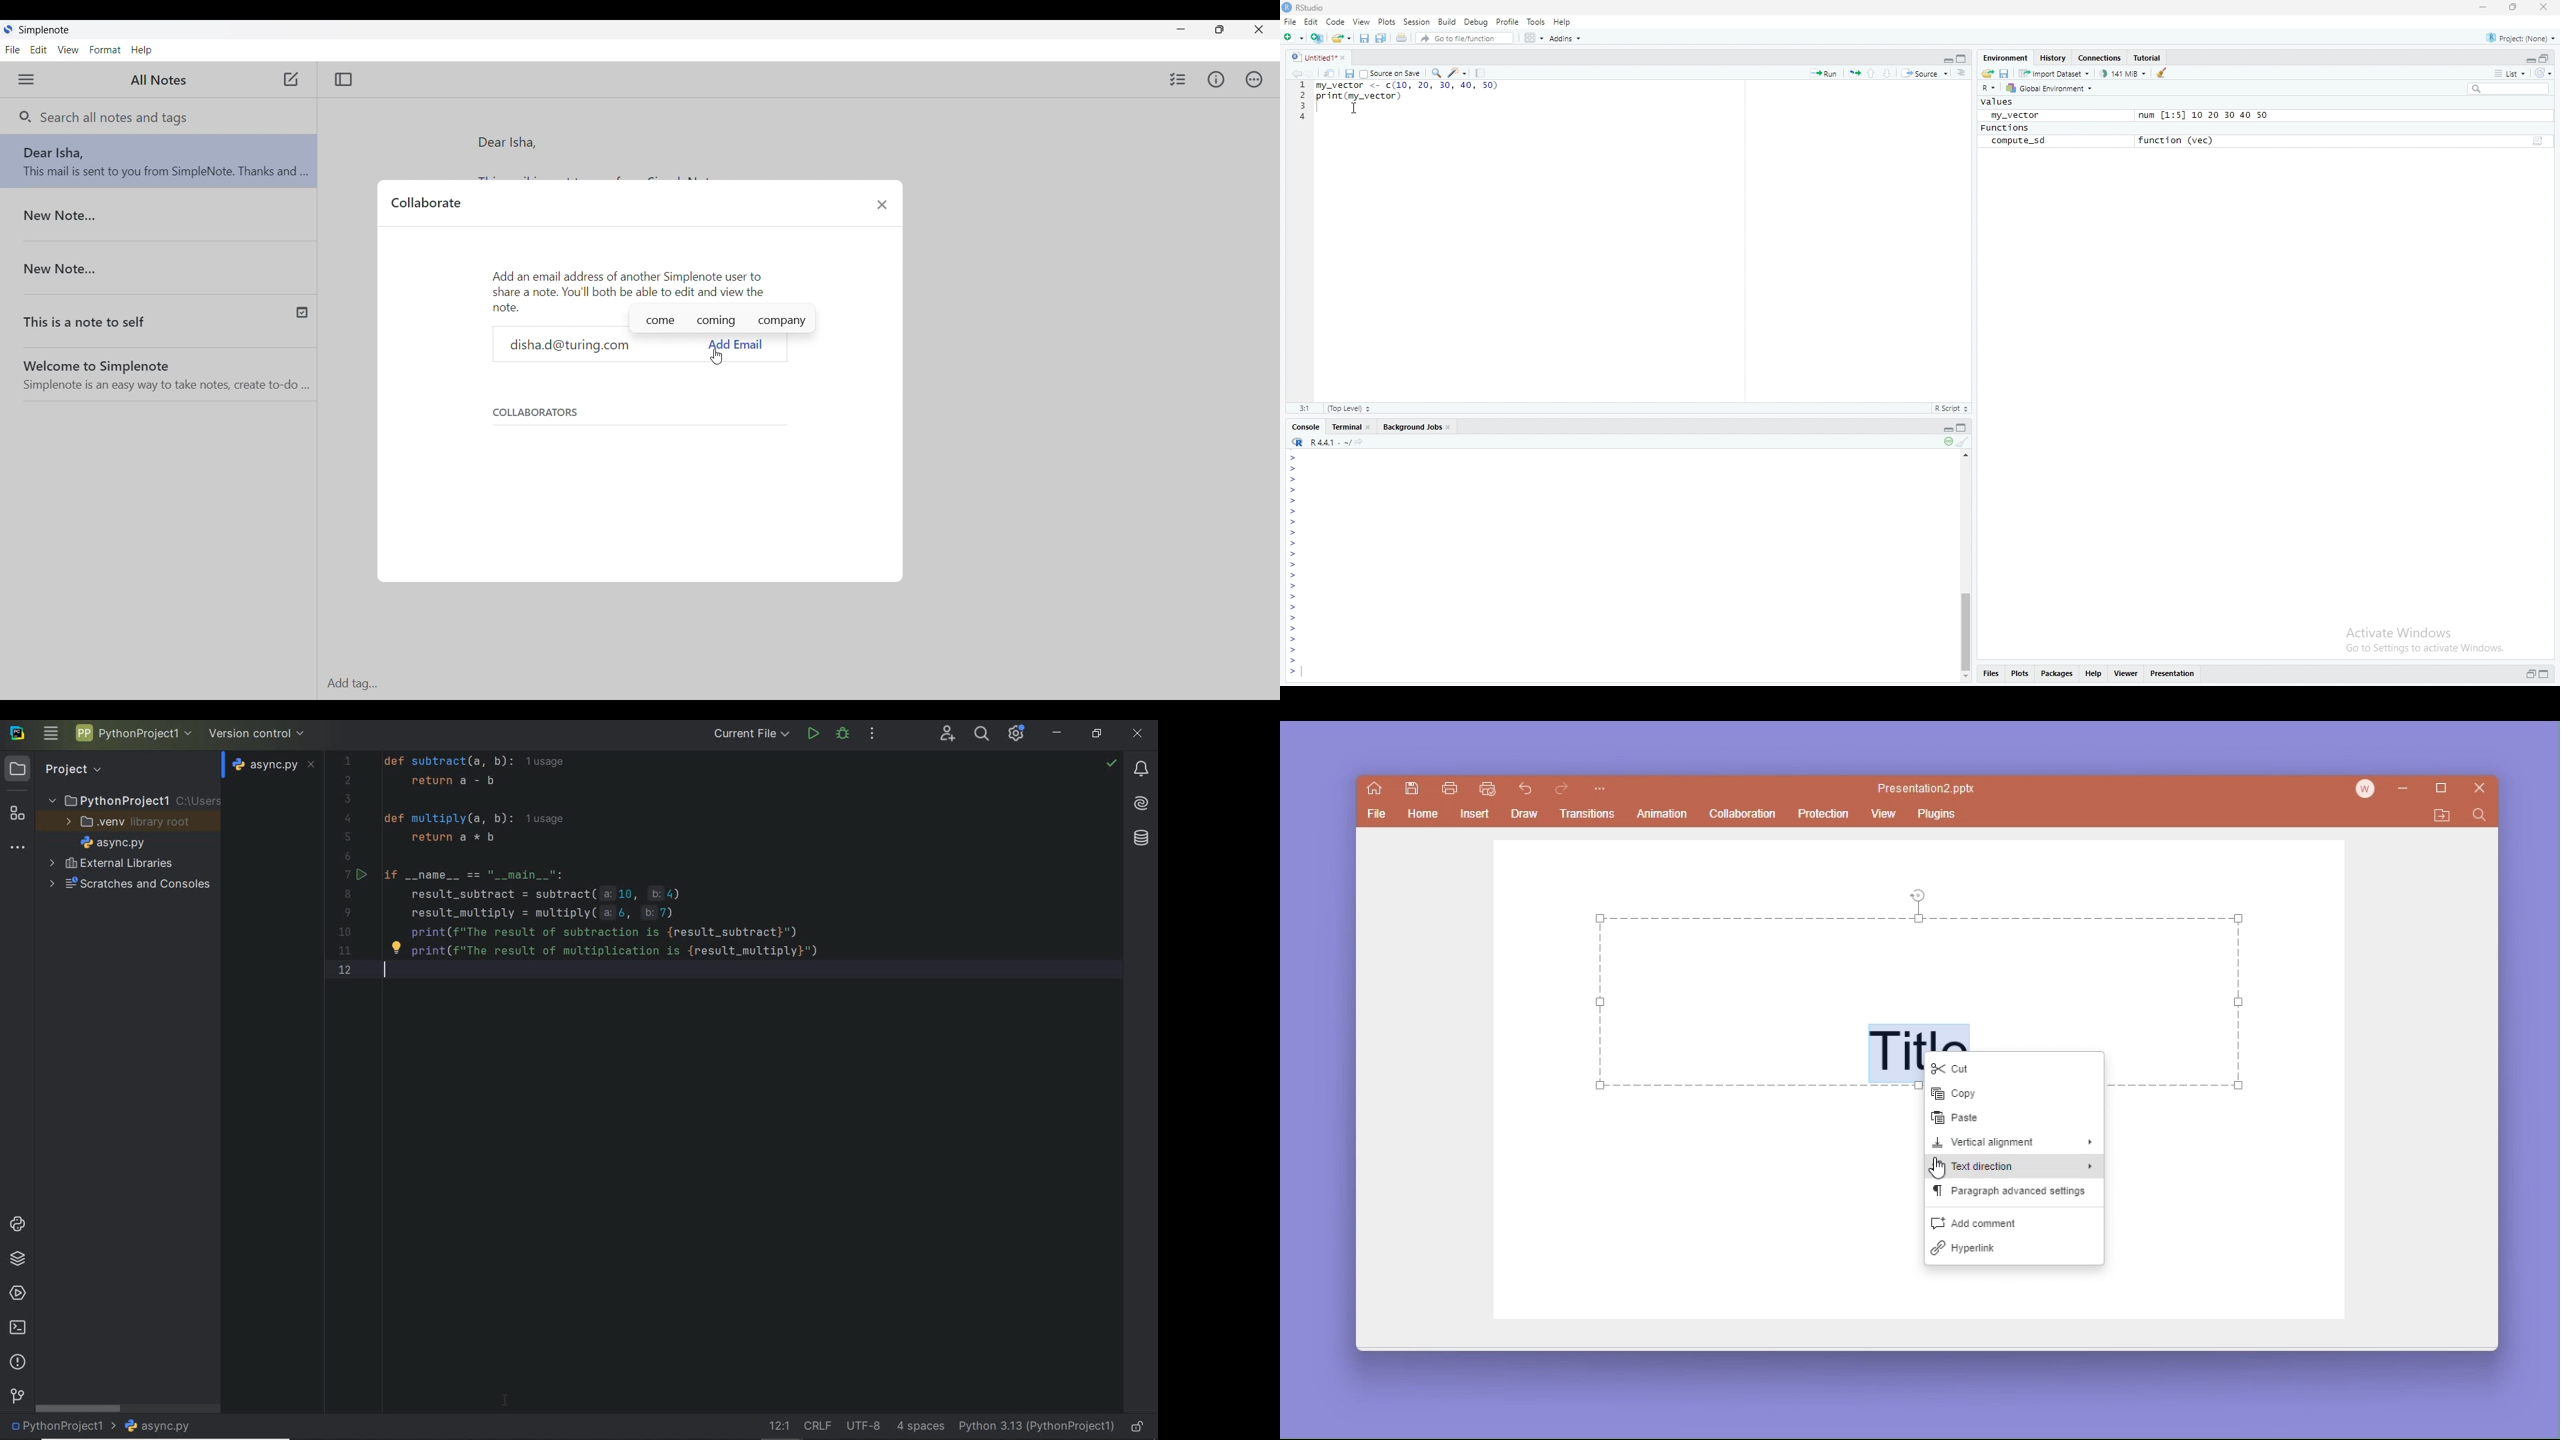 This screenshot has width=2576, height=1456. I want to click on paste, so click(2007, 1119).